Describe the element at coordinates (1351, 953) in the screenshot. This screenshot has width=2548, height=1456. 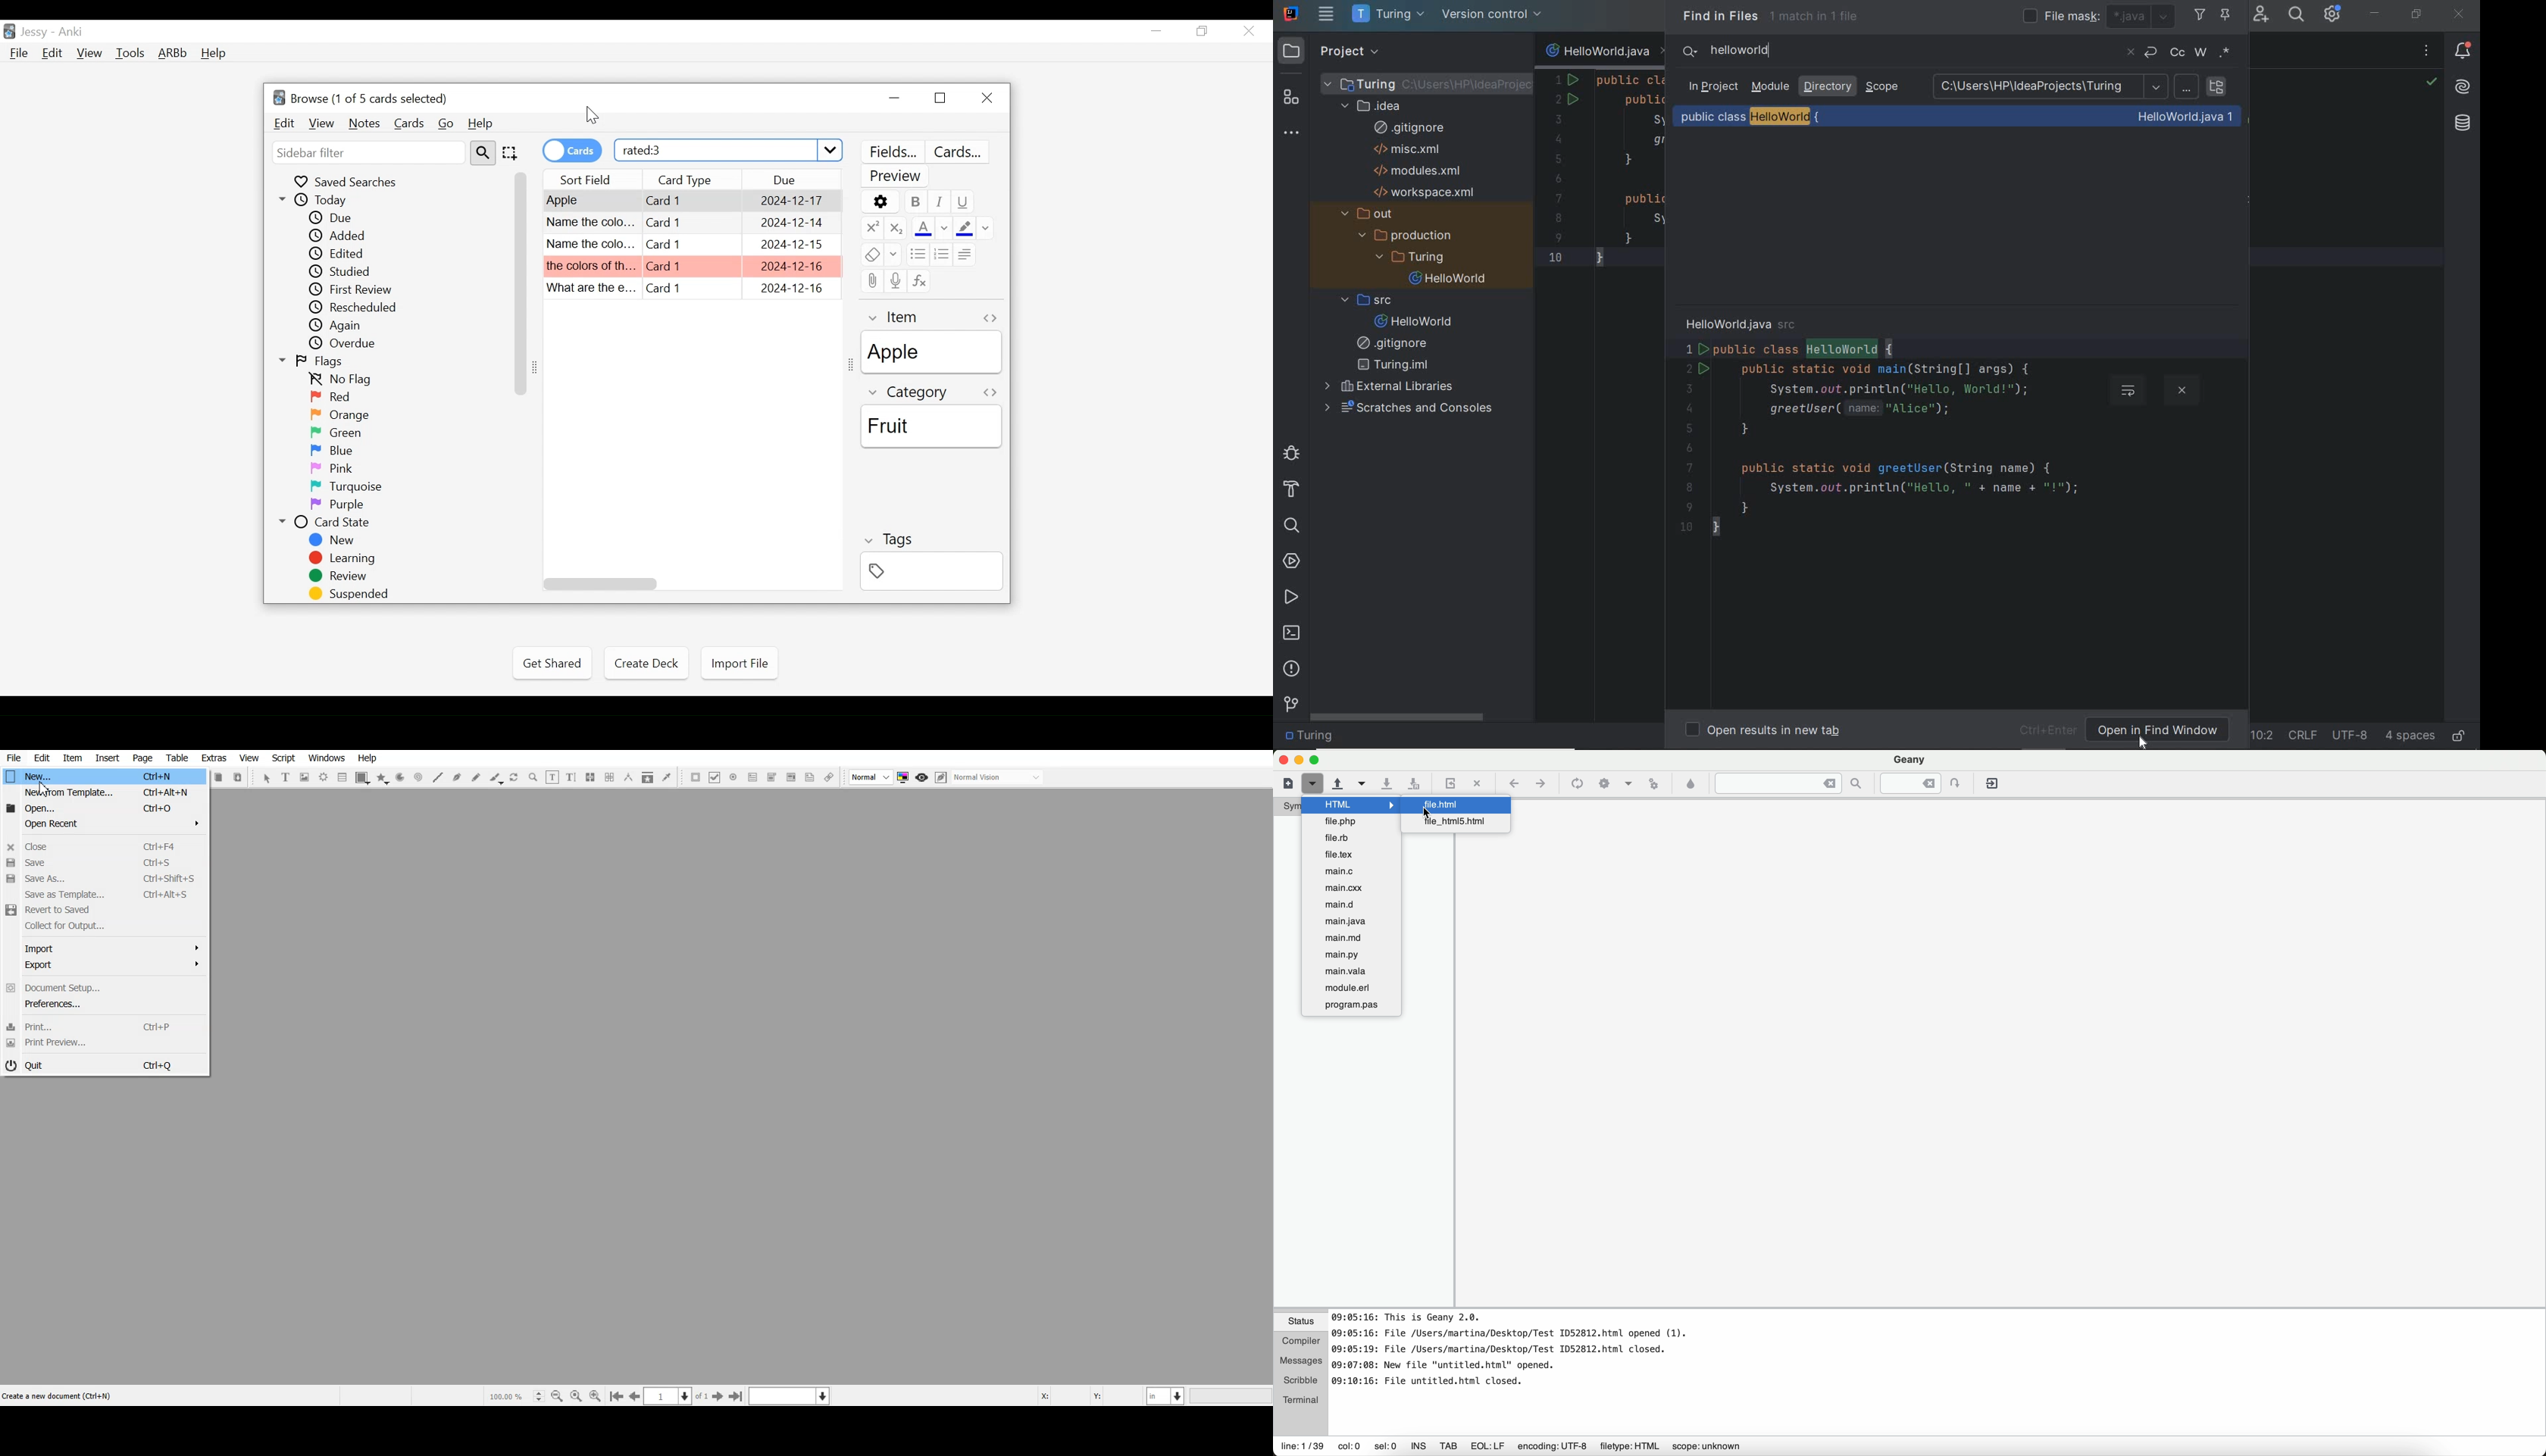
I see `main.py` at that location.